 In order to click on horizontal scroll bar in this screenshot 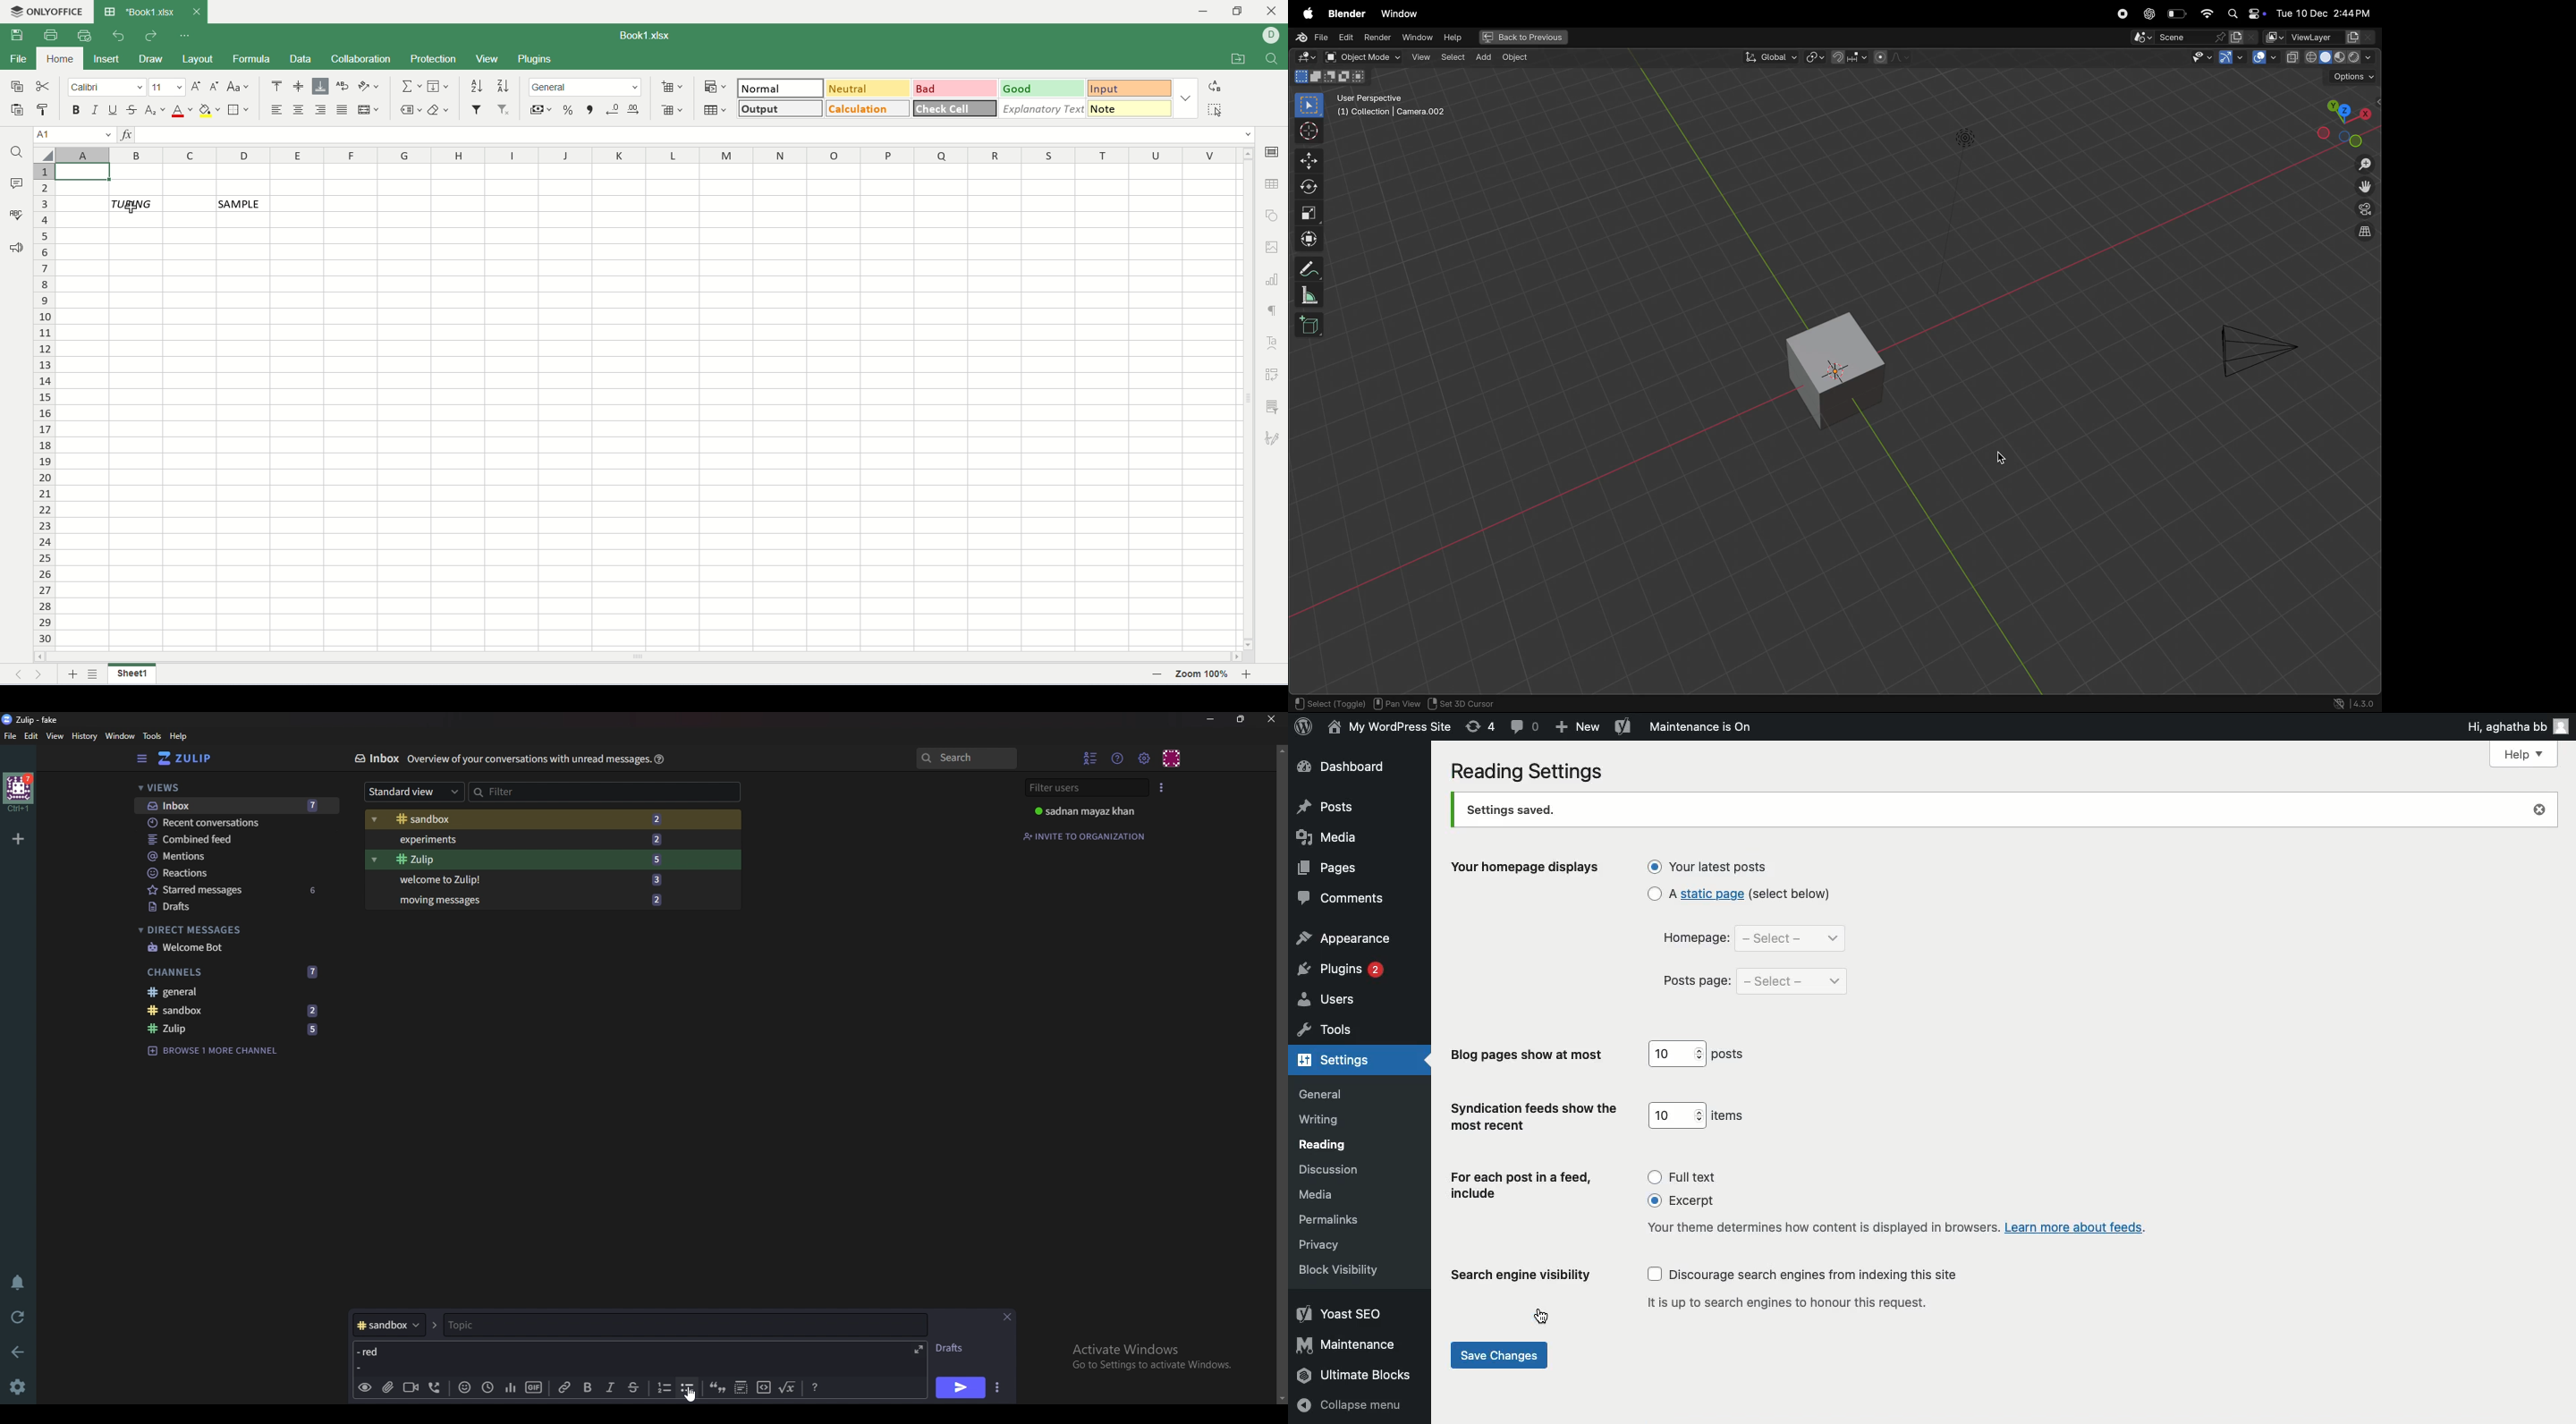, I will do `click(637, 657)`.